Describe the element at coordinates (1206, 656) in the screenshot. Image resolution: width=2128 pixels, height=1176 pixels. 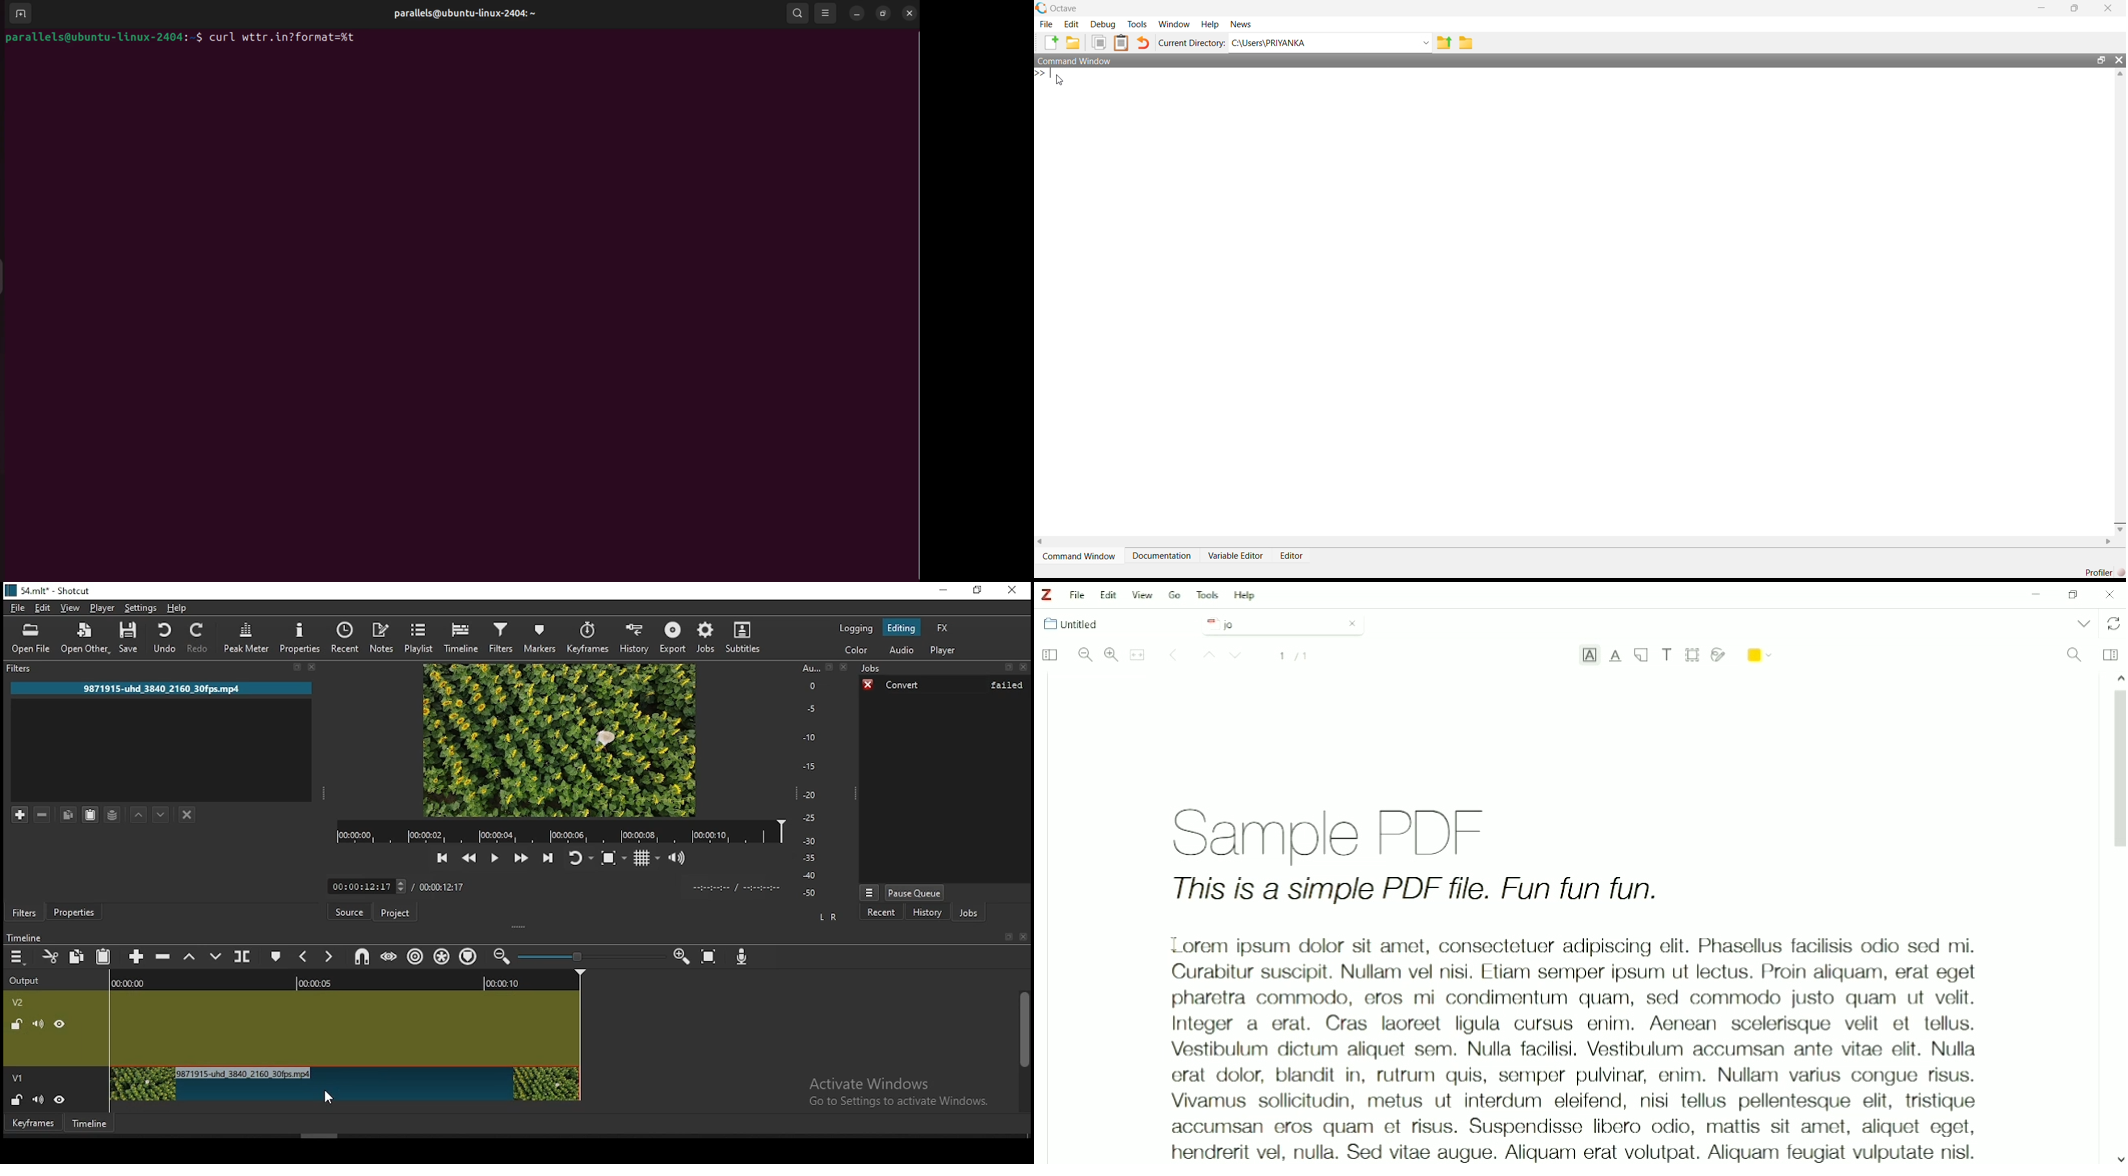
I see `Up` at that location.